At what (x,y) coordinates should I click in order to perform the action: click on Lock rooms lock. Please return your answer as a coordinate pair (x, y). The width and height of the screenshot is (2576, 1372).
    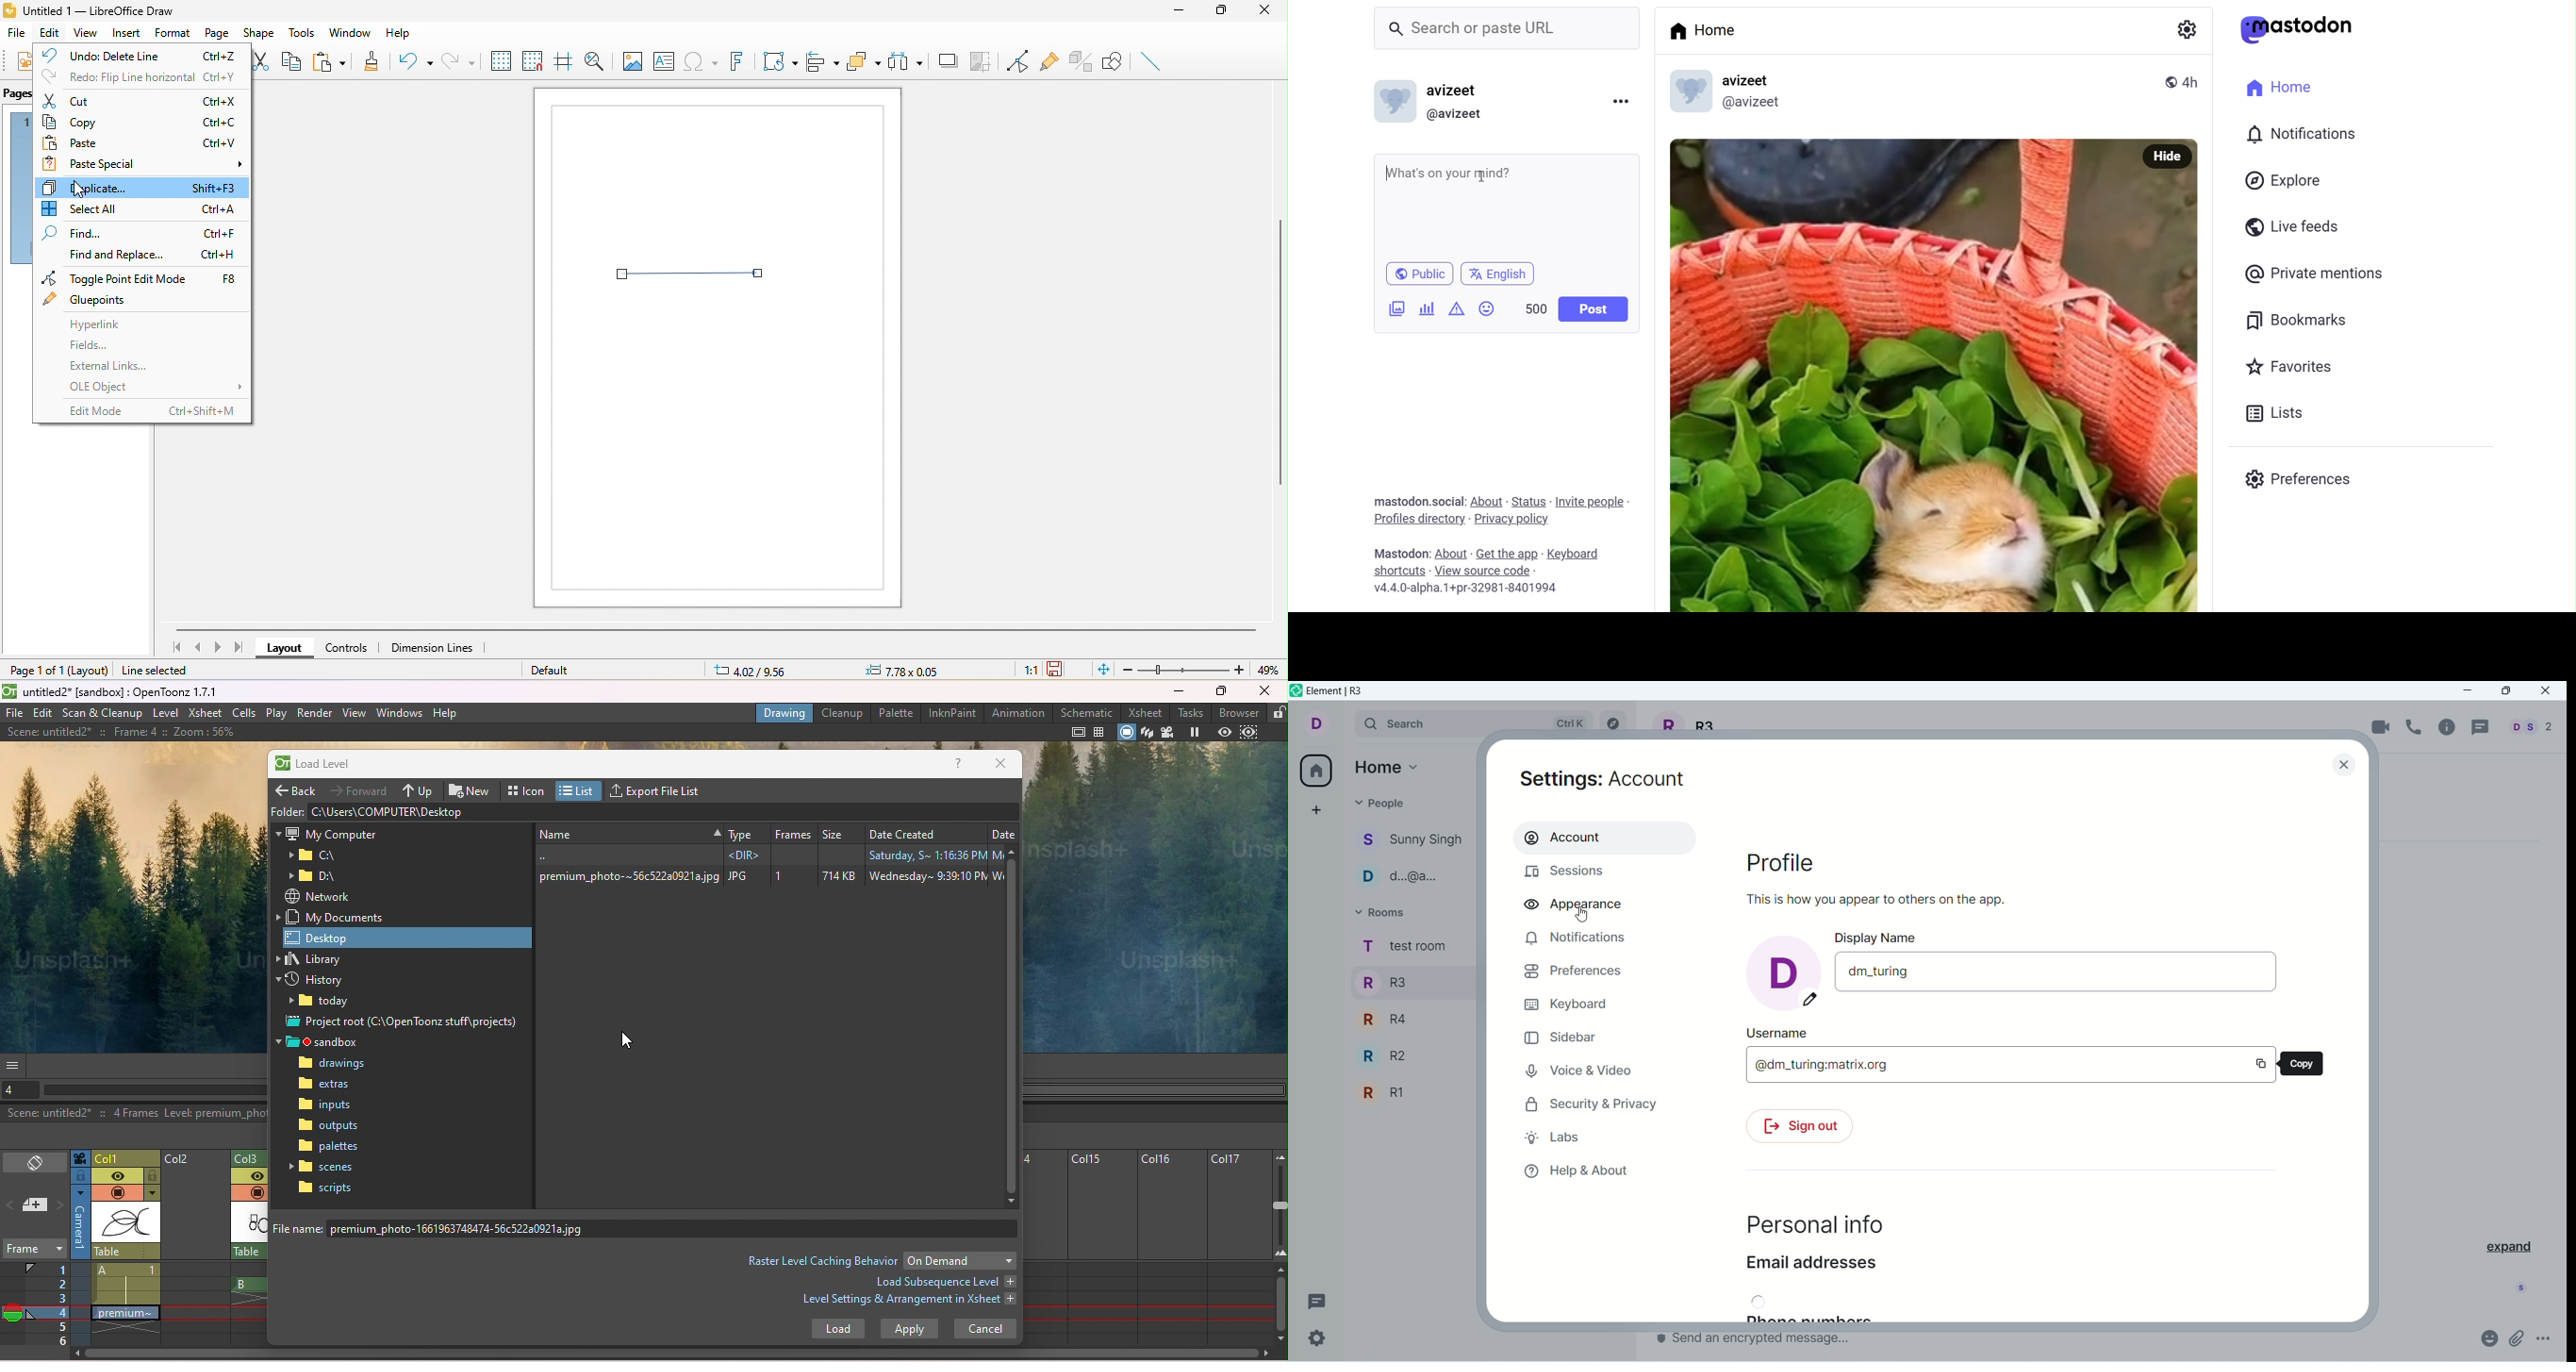
    Looking at the image, I should click on (1278, 712).